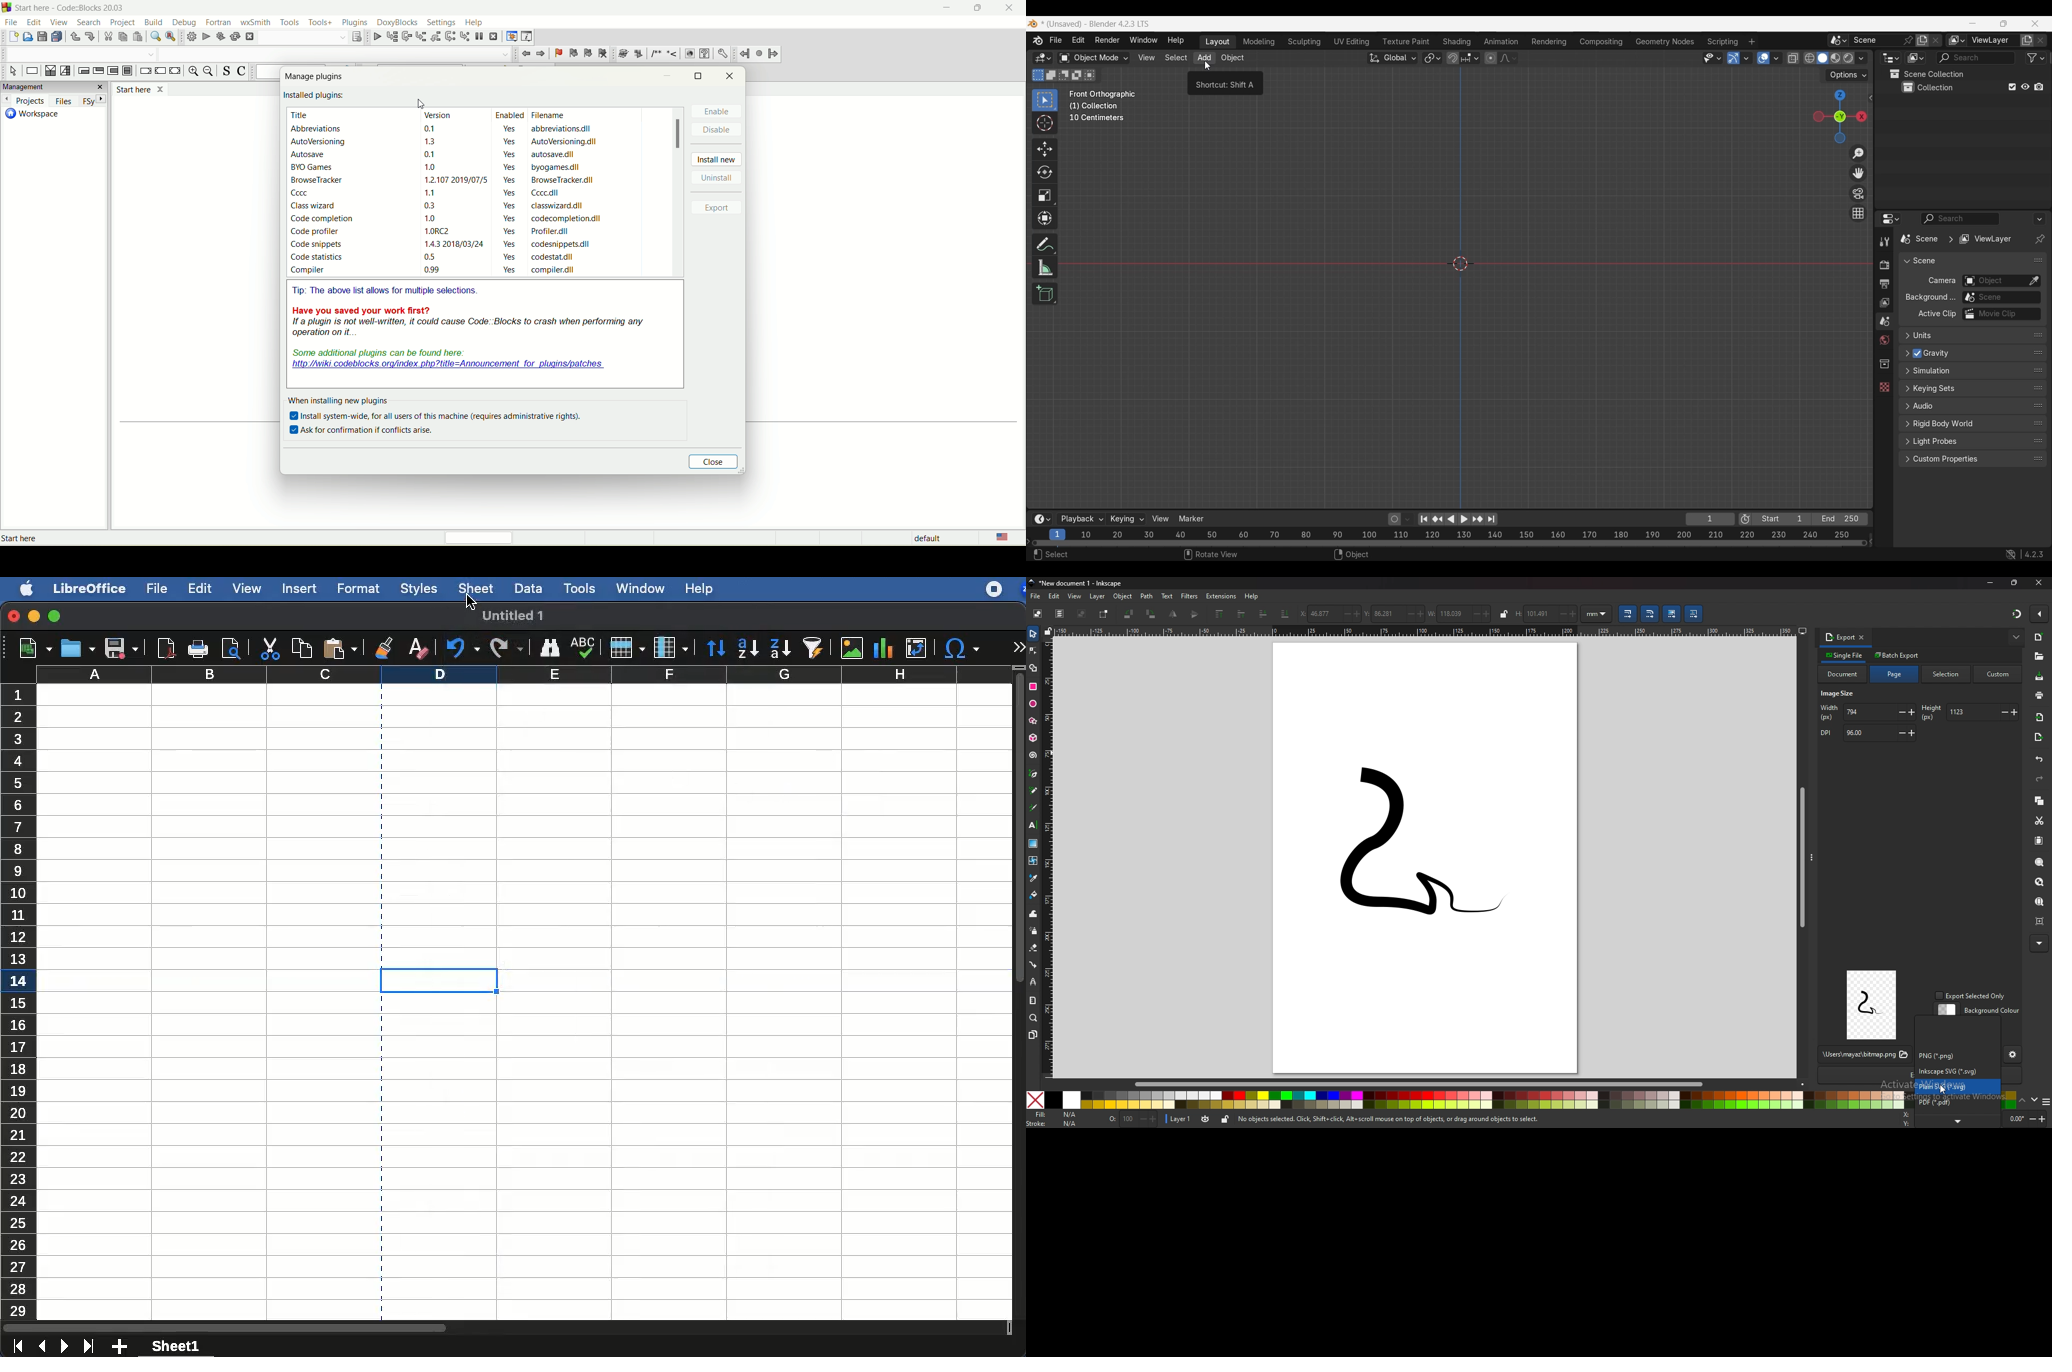  Describe the element at coordinates (1259, 42) in the screenshot. I see `Medeling workspace` at that location.